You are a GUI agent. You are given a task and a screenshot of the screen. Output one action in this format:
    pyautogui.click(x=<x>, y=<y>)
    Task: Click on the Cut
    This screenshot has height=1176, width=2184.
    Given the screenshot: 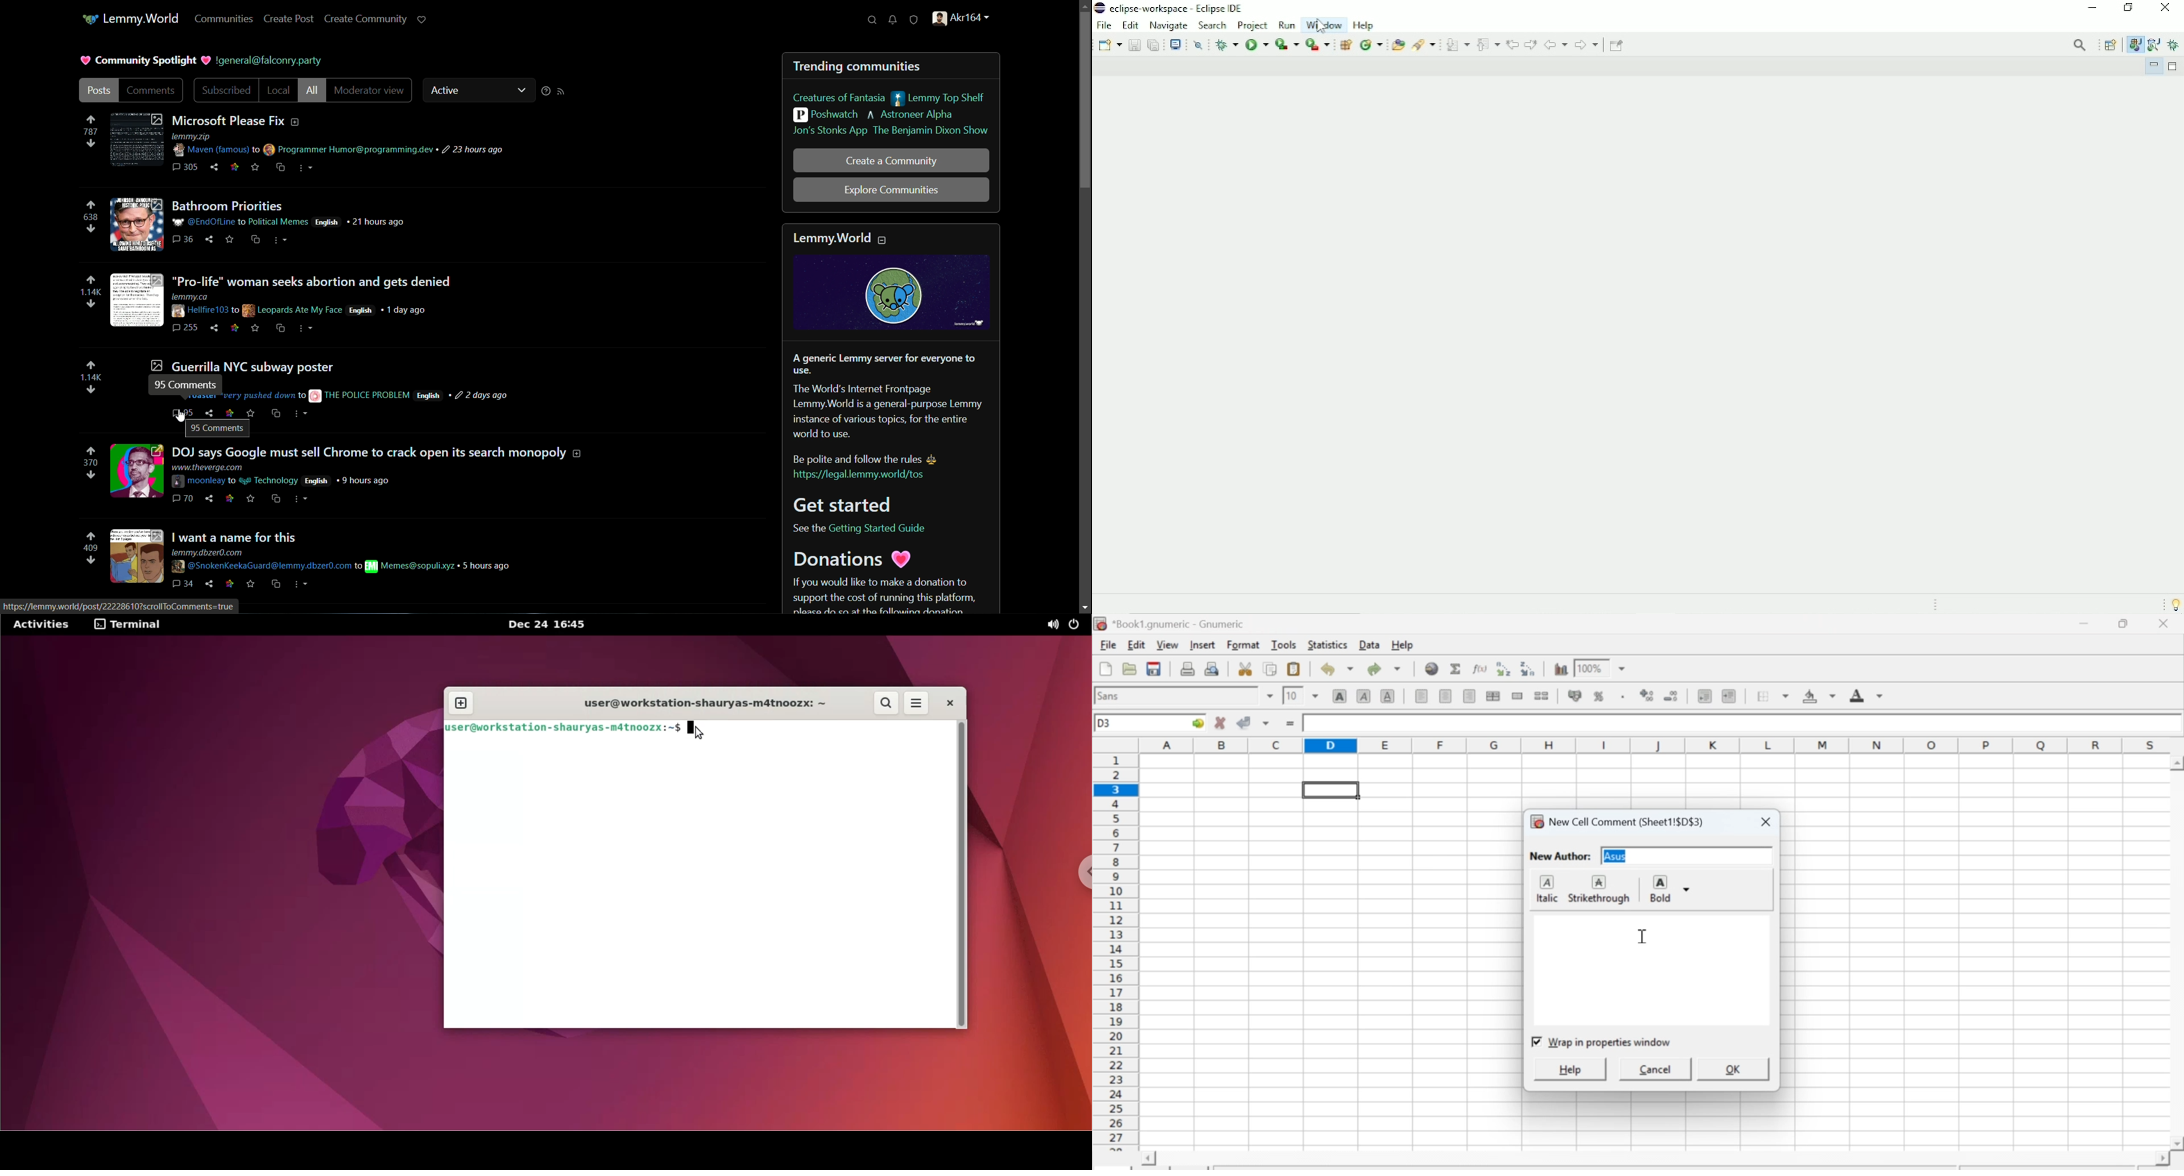 What is the action you would take?
    pyautogui.click(x=1246, y=669)
    